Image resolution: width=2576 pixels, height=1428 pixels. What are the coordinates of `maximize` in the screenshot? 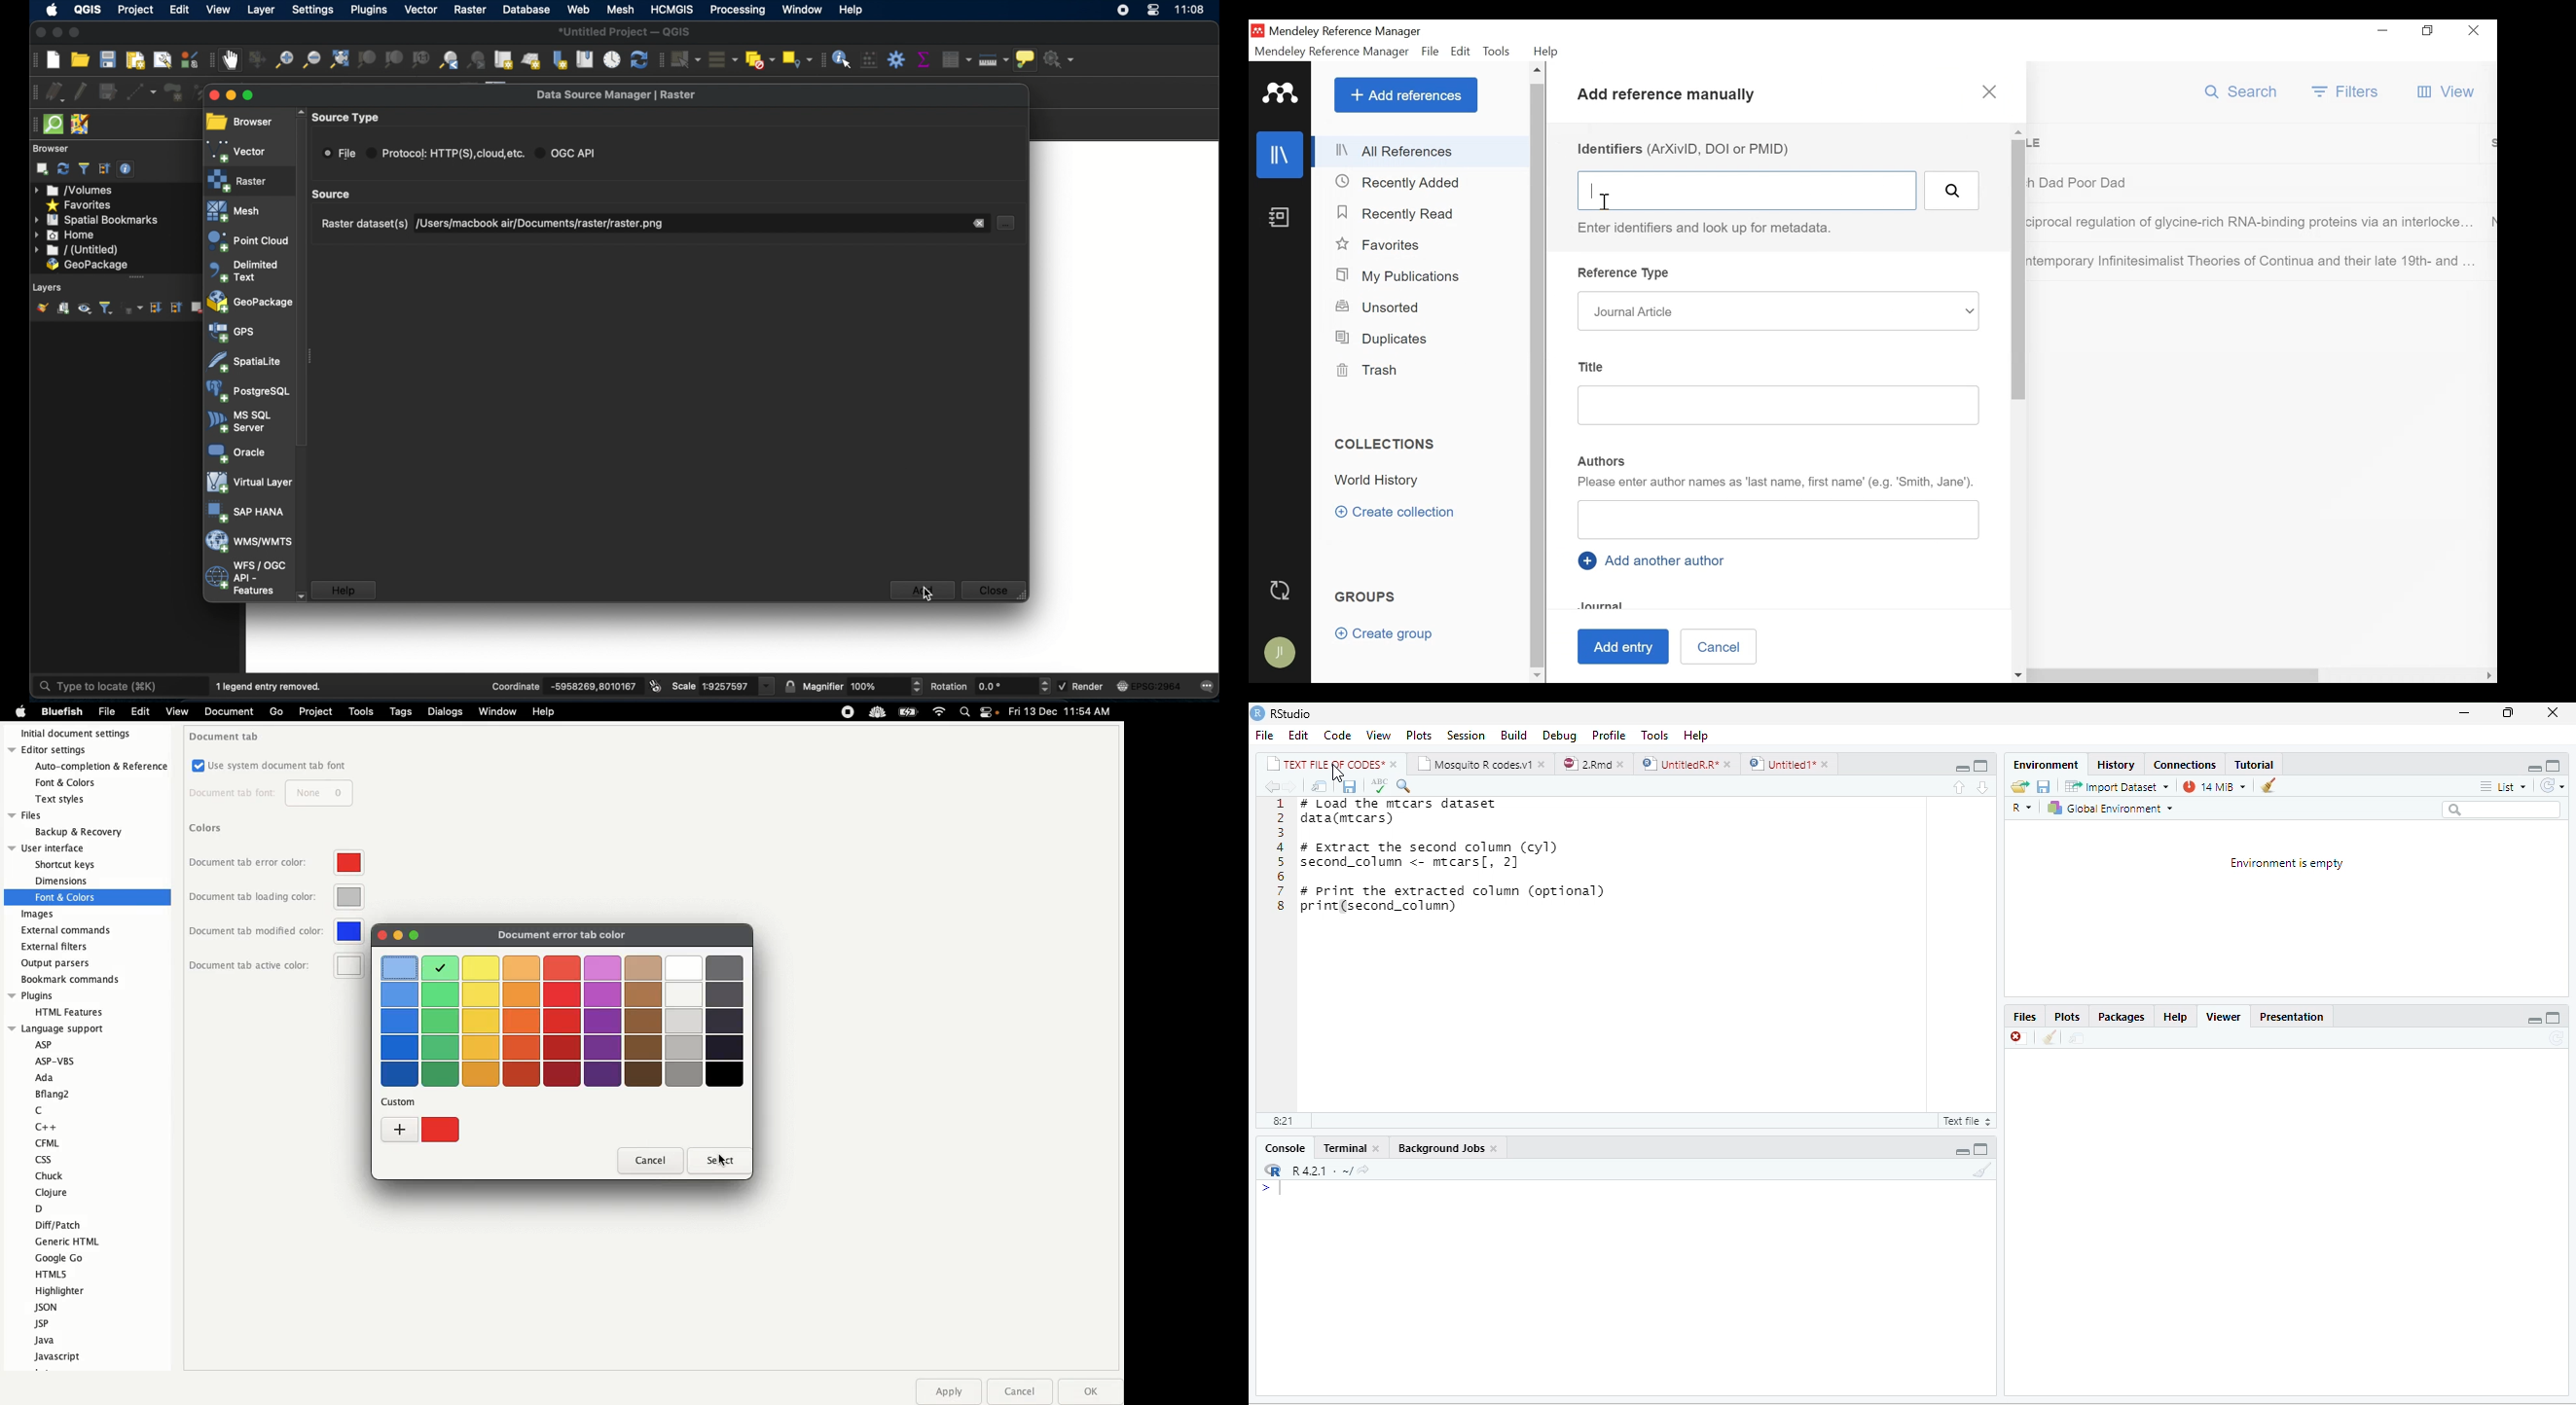 It's located at (1964, 765).